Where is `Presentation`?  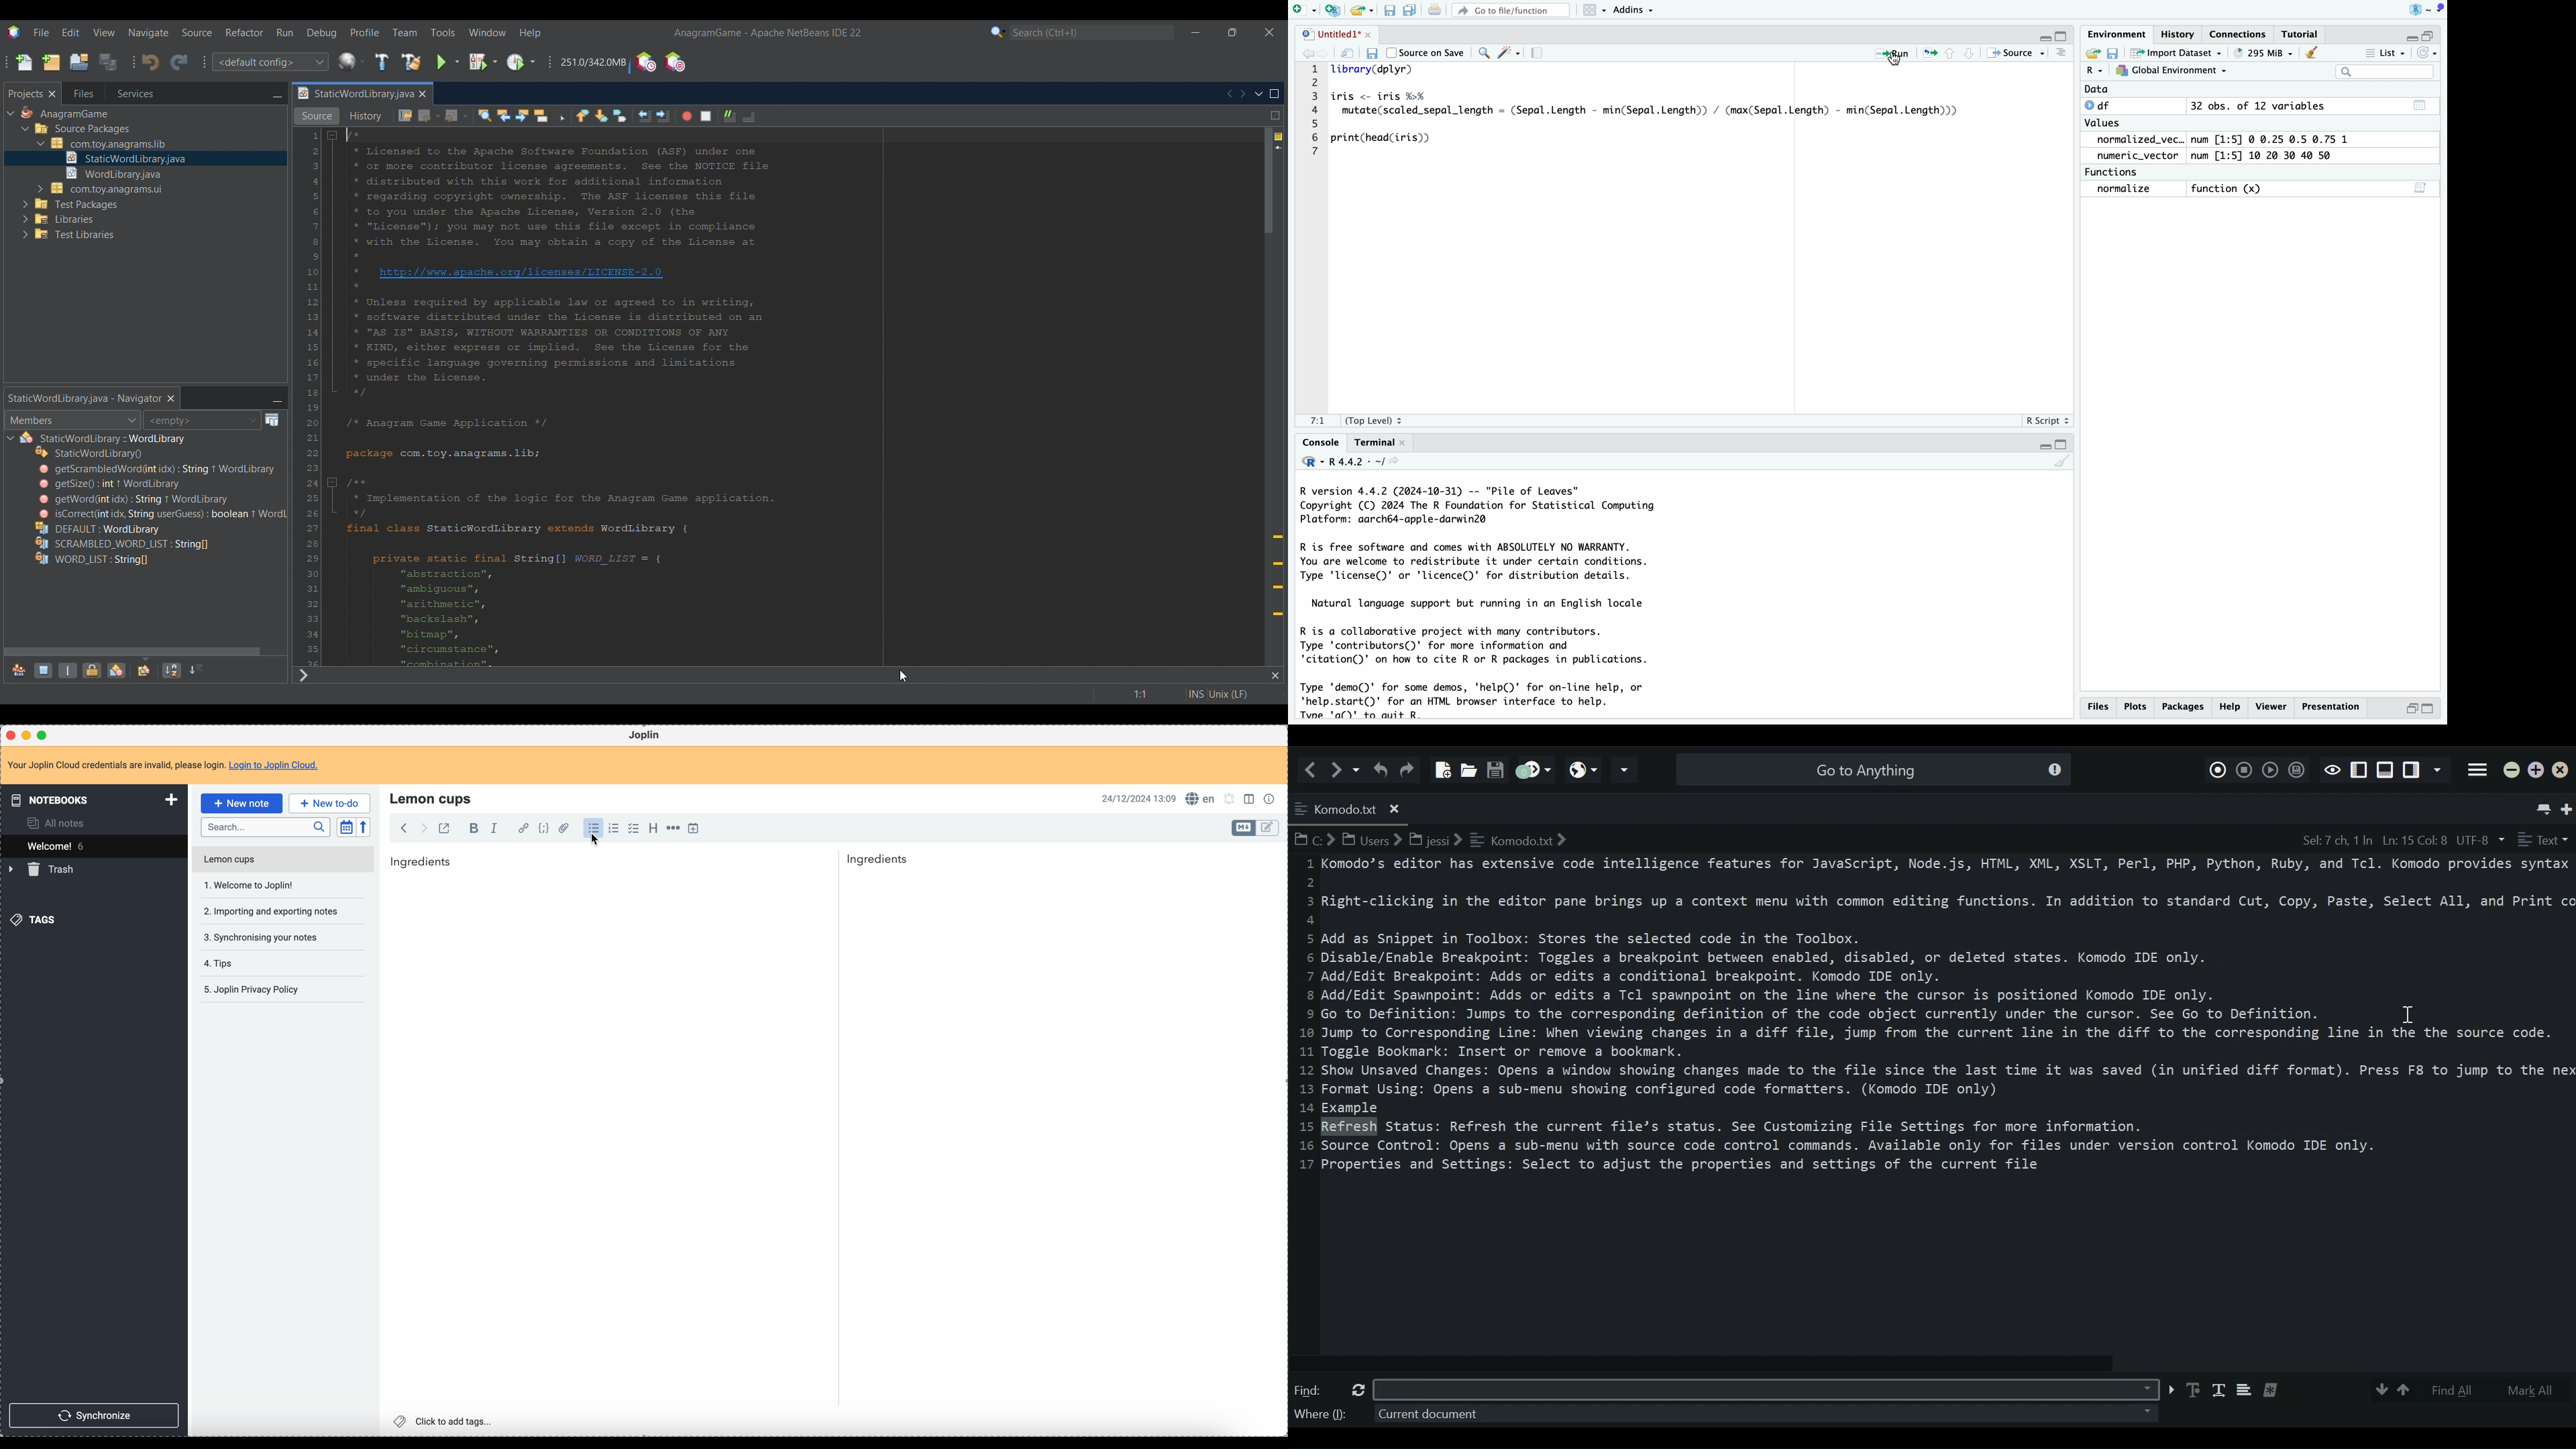 Presentation is located at coordinates (2332, 705).